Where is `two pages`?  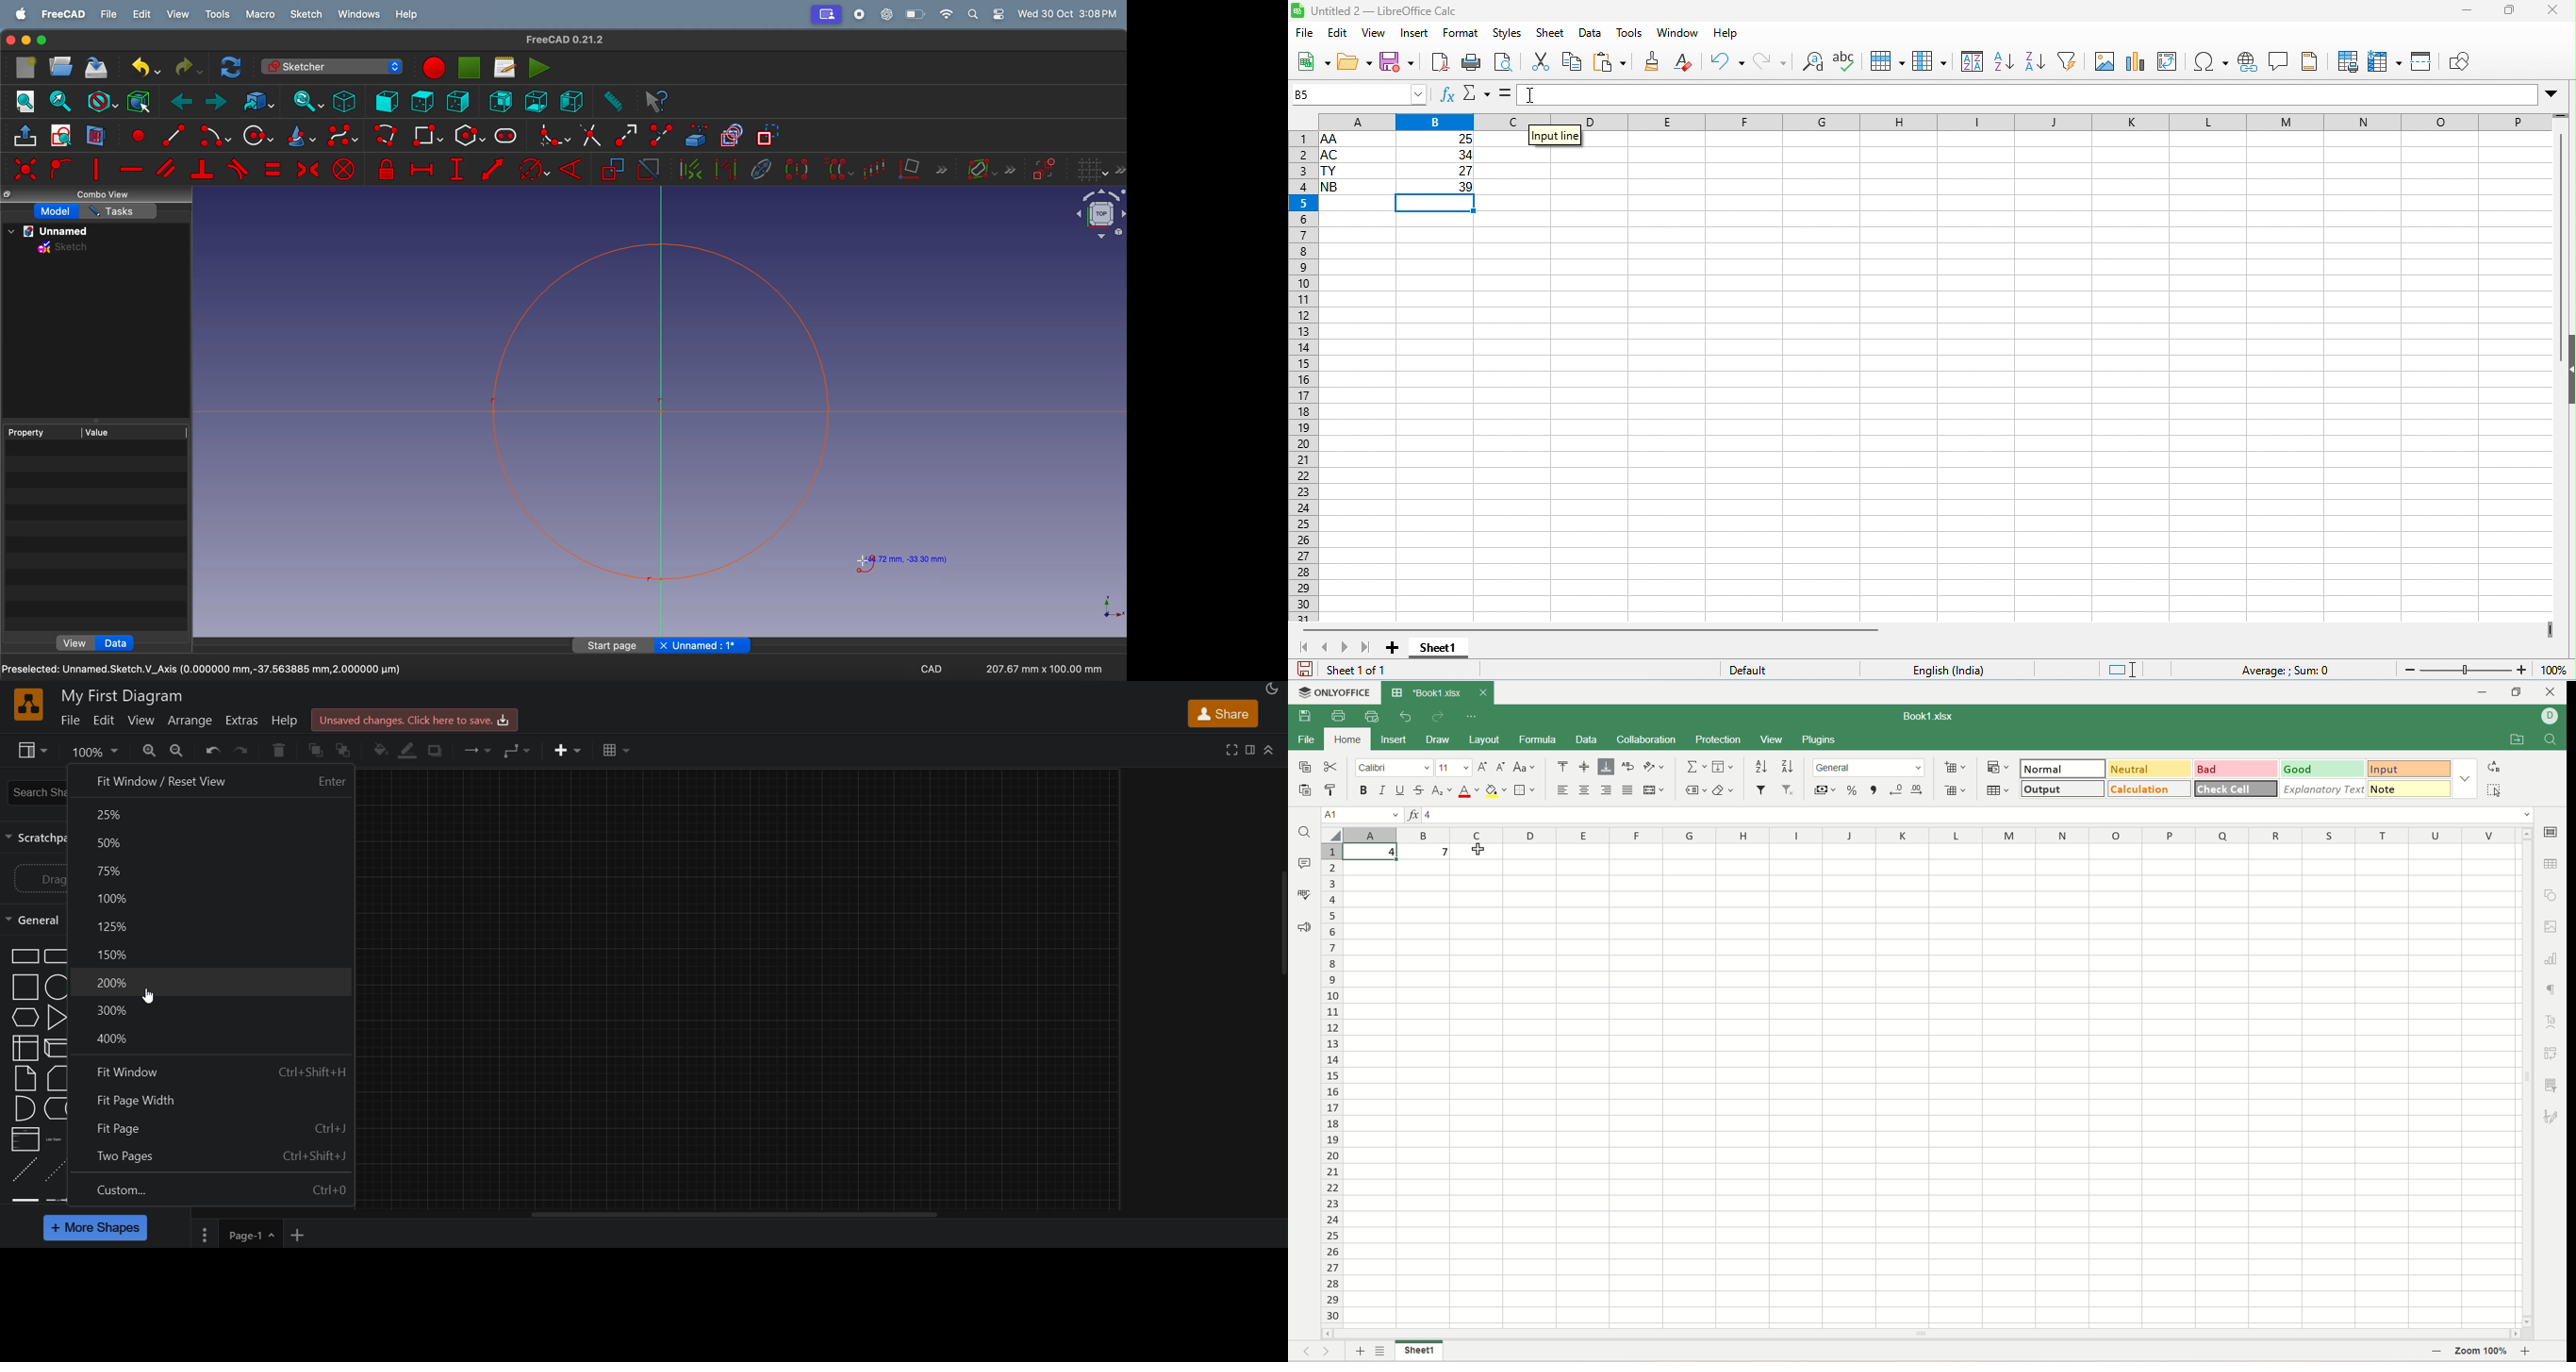
two pages is located at coordinates (220, 1159).